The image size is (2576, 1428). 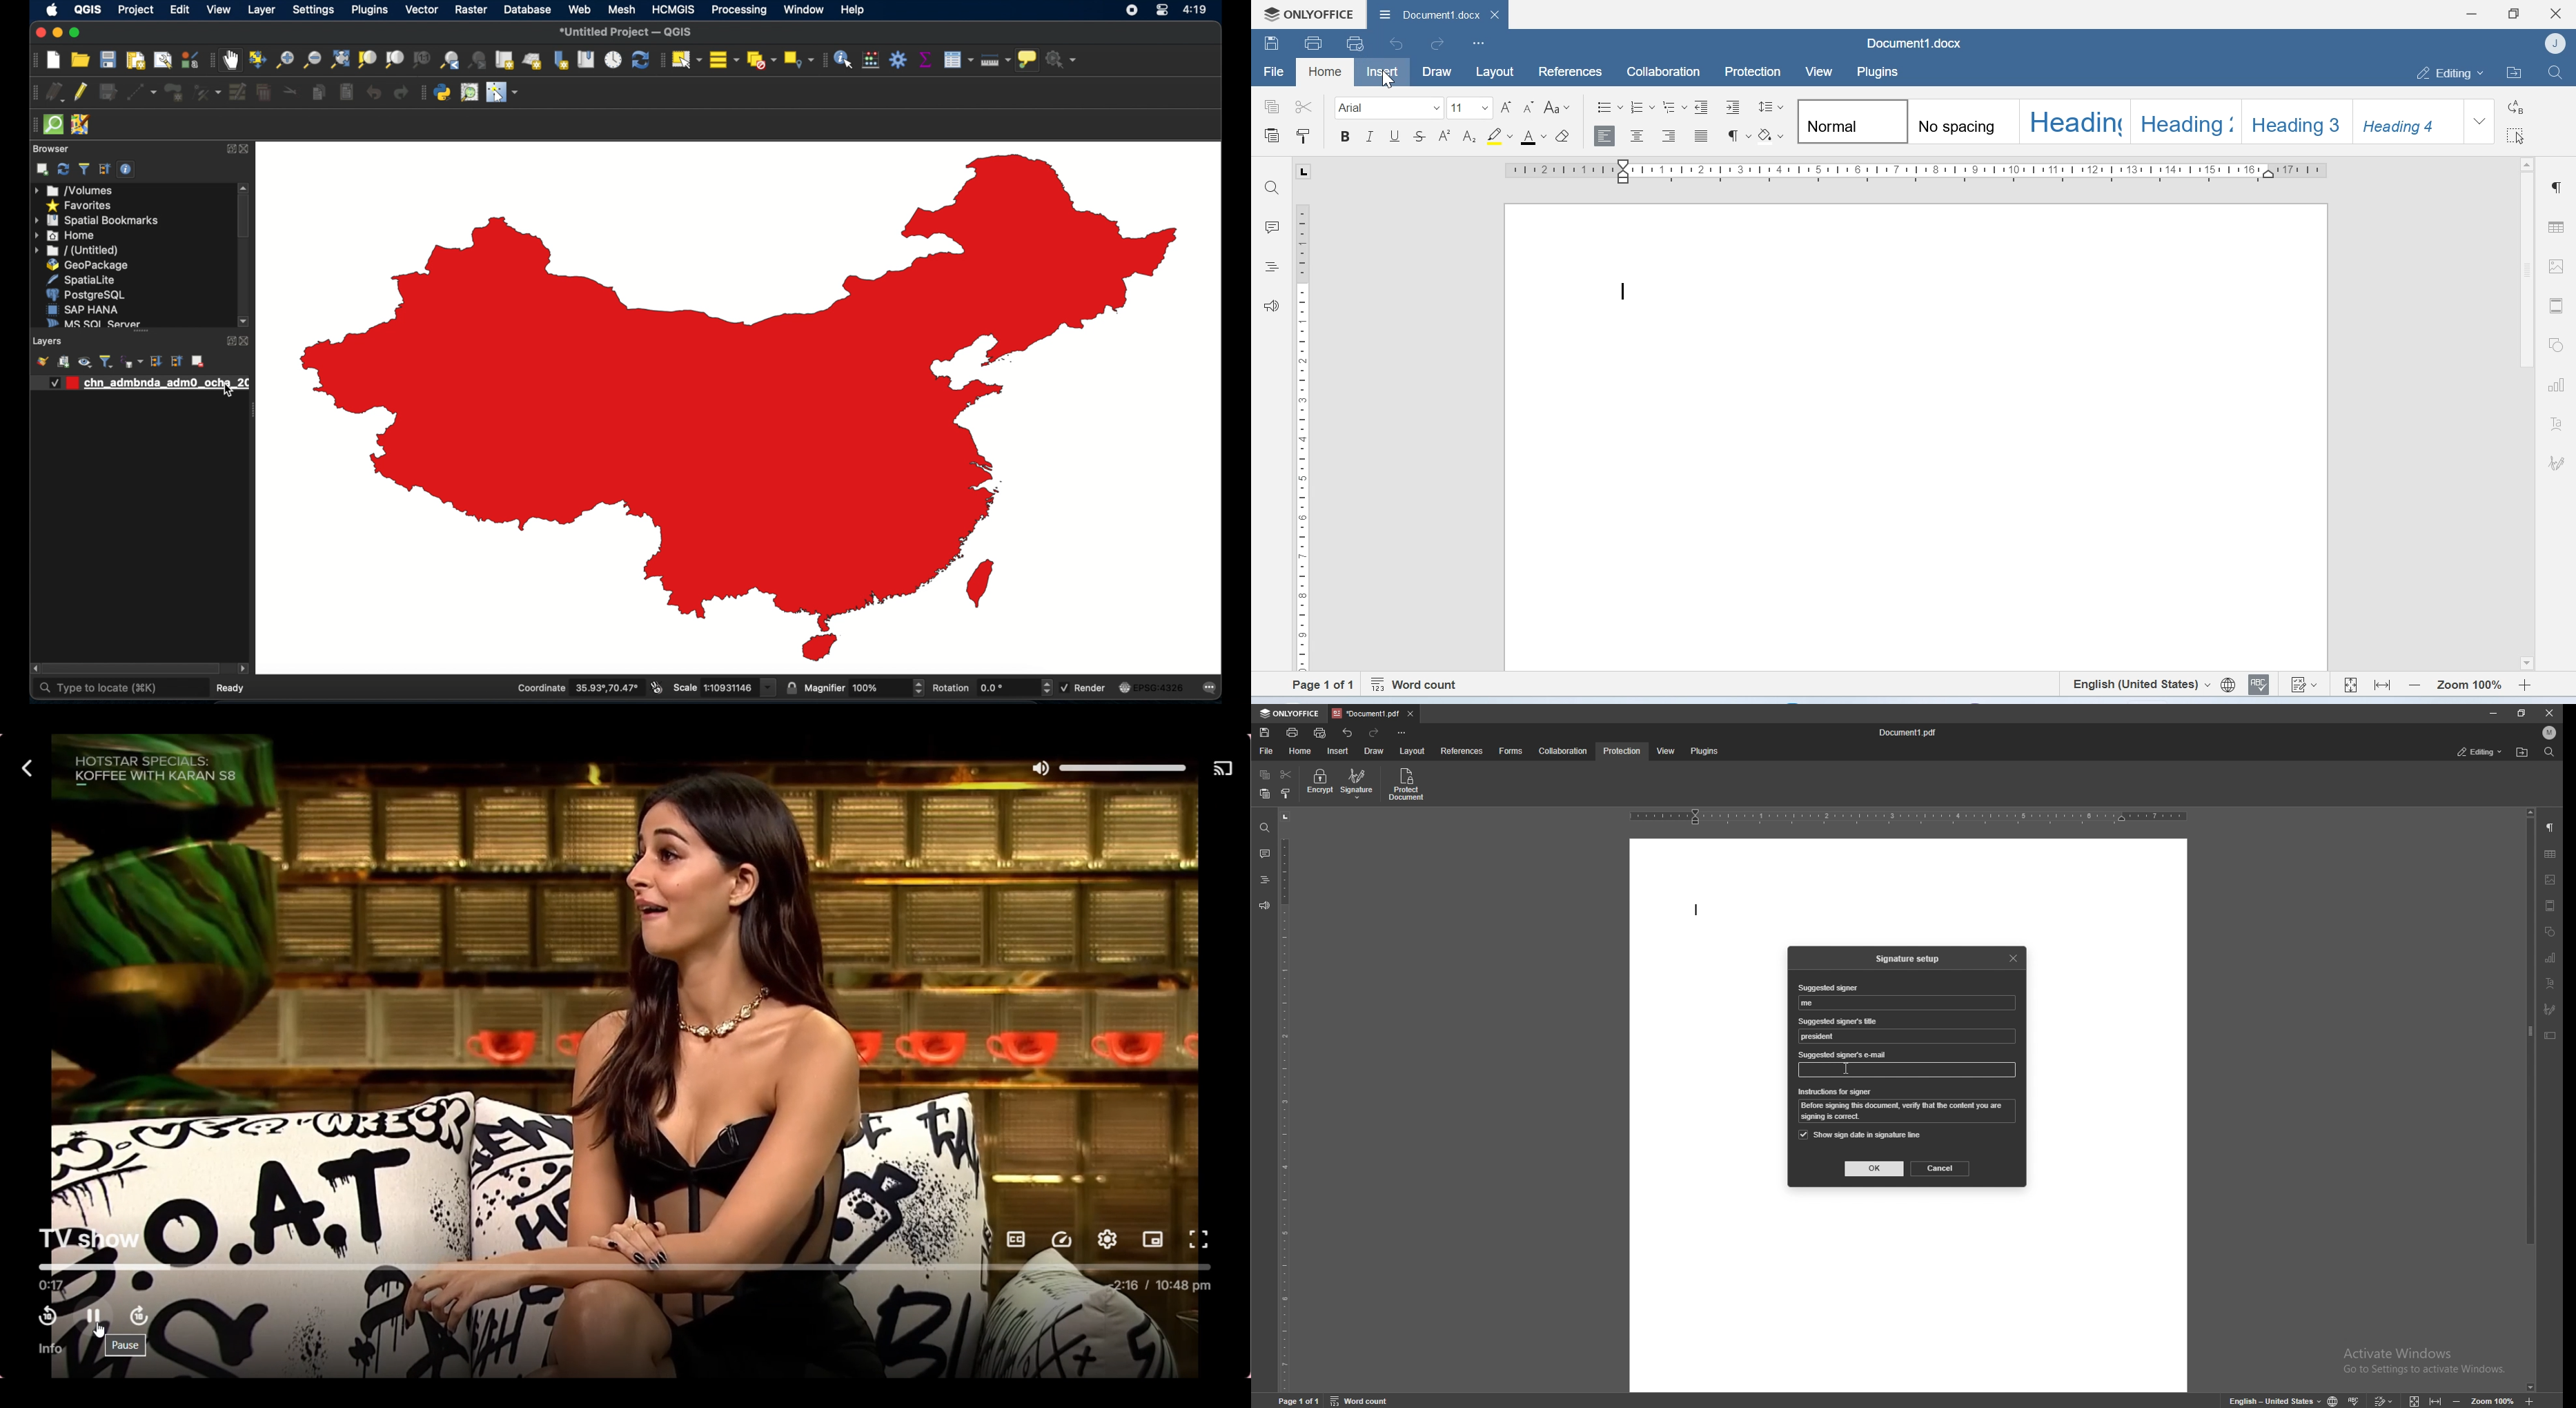 What do you see at coordinates (33, 669) in the screenshot?
I see `scroll right` at bounding box center [33, 669].